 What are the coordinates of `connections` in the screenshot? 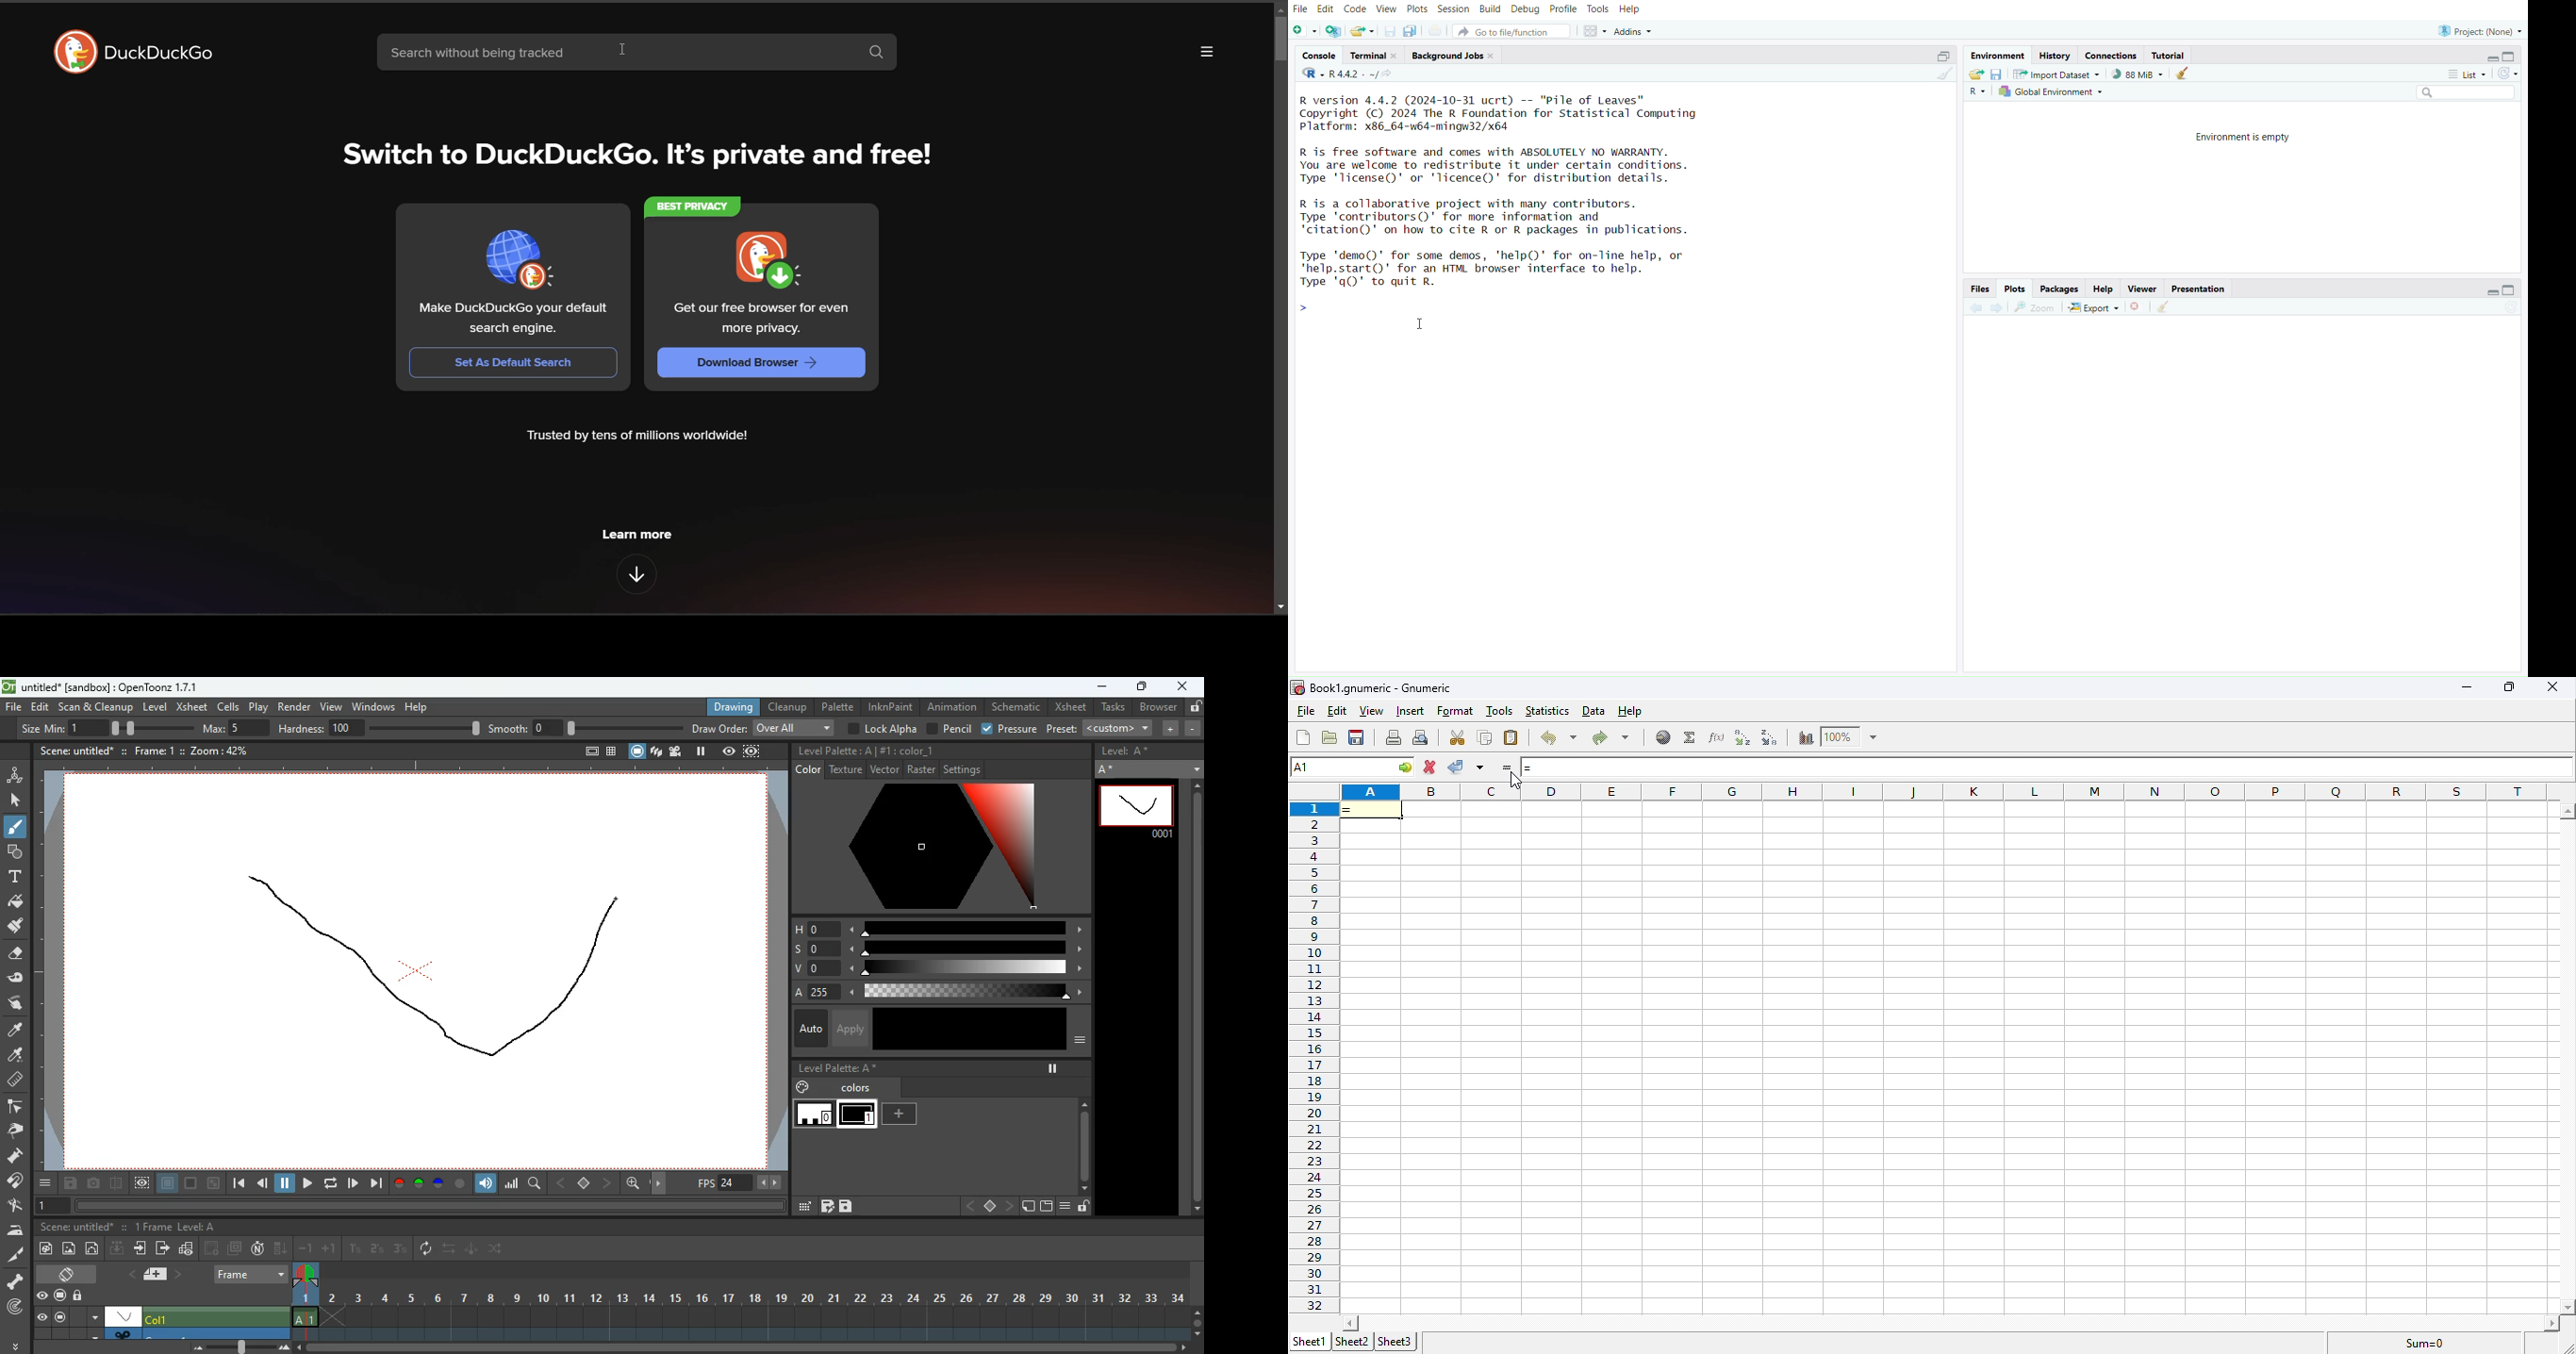 It's located at (2111, 56).